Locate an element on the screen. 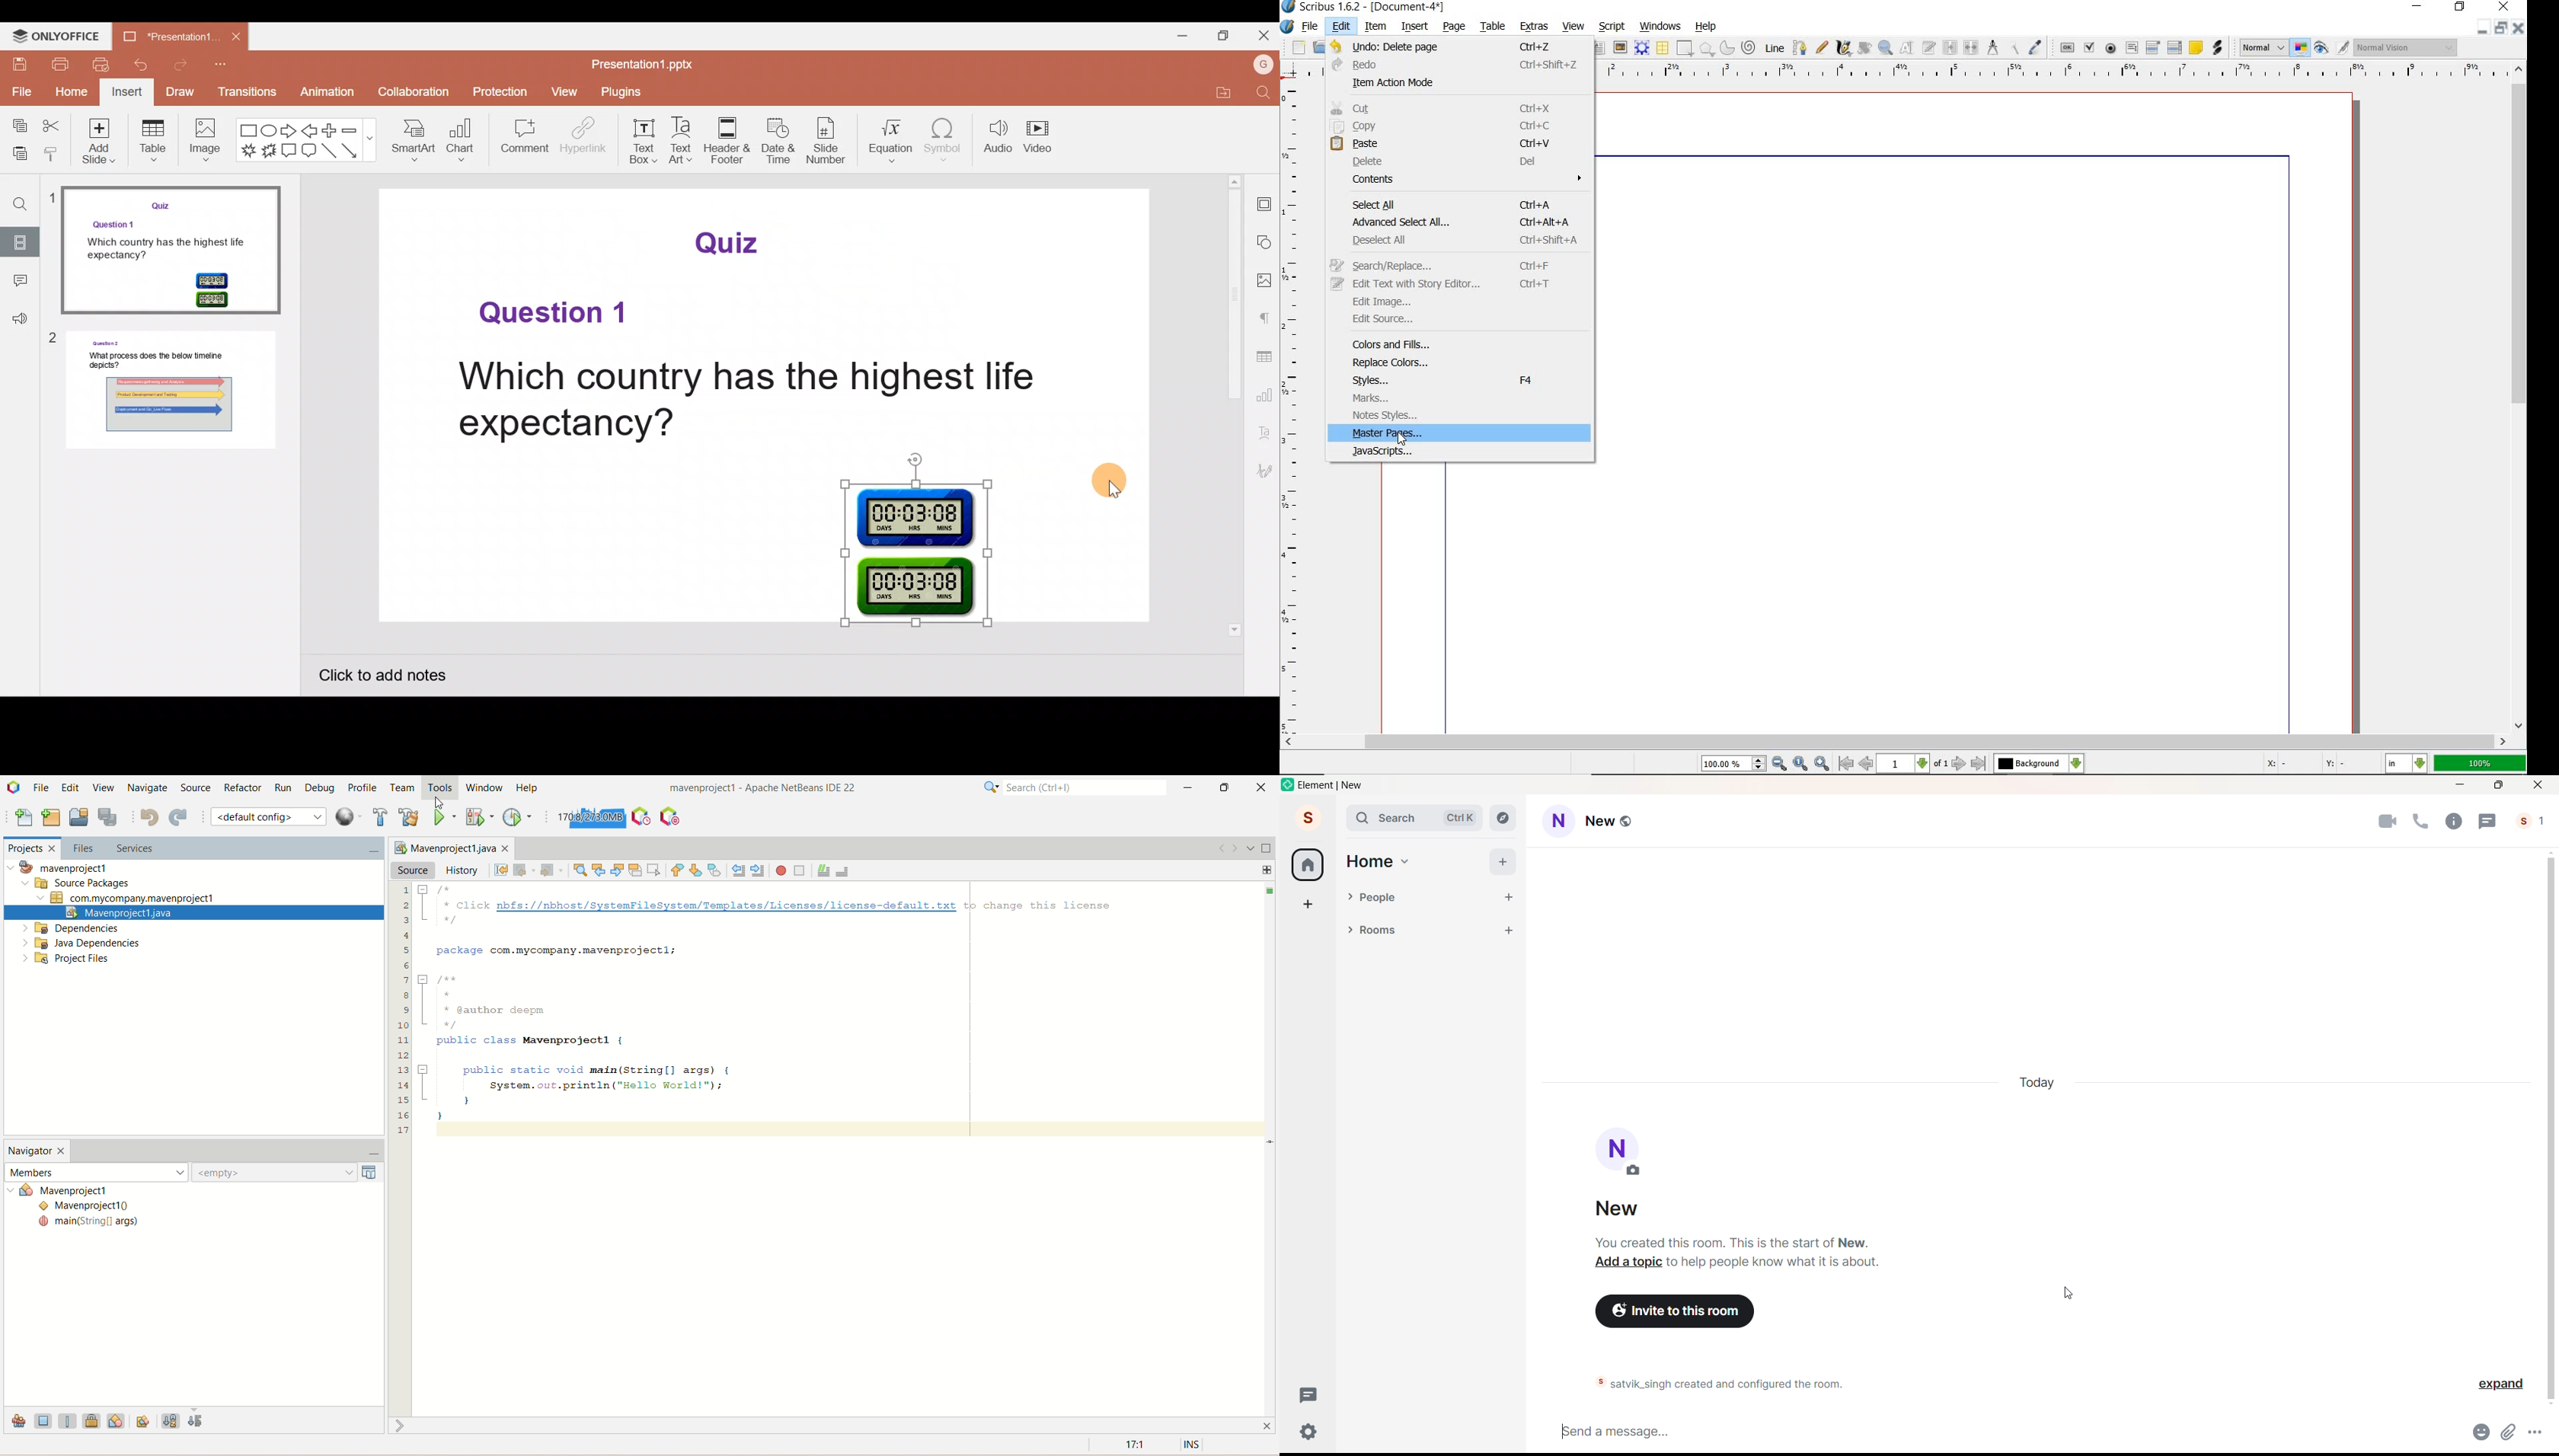 This screenshot has width=2576, height=1456. people Drop down is located at coordinates (1349, 896).